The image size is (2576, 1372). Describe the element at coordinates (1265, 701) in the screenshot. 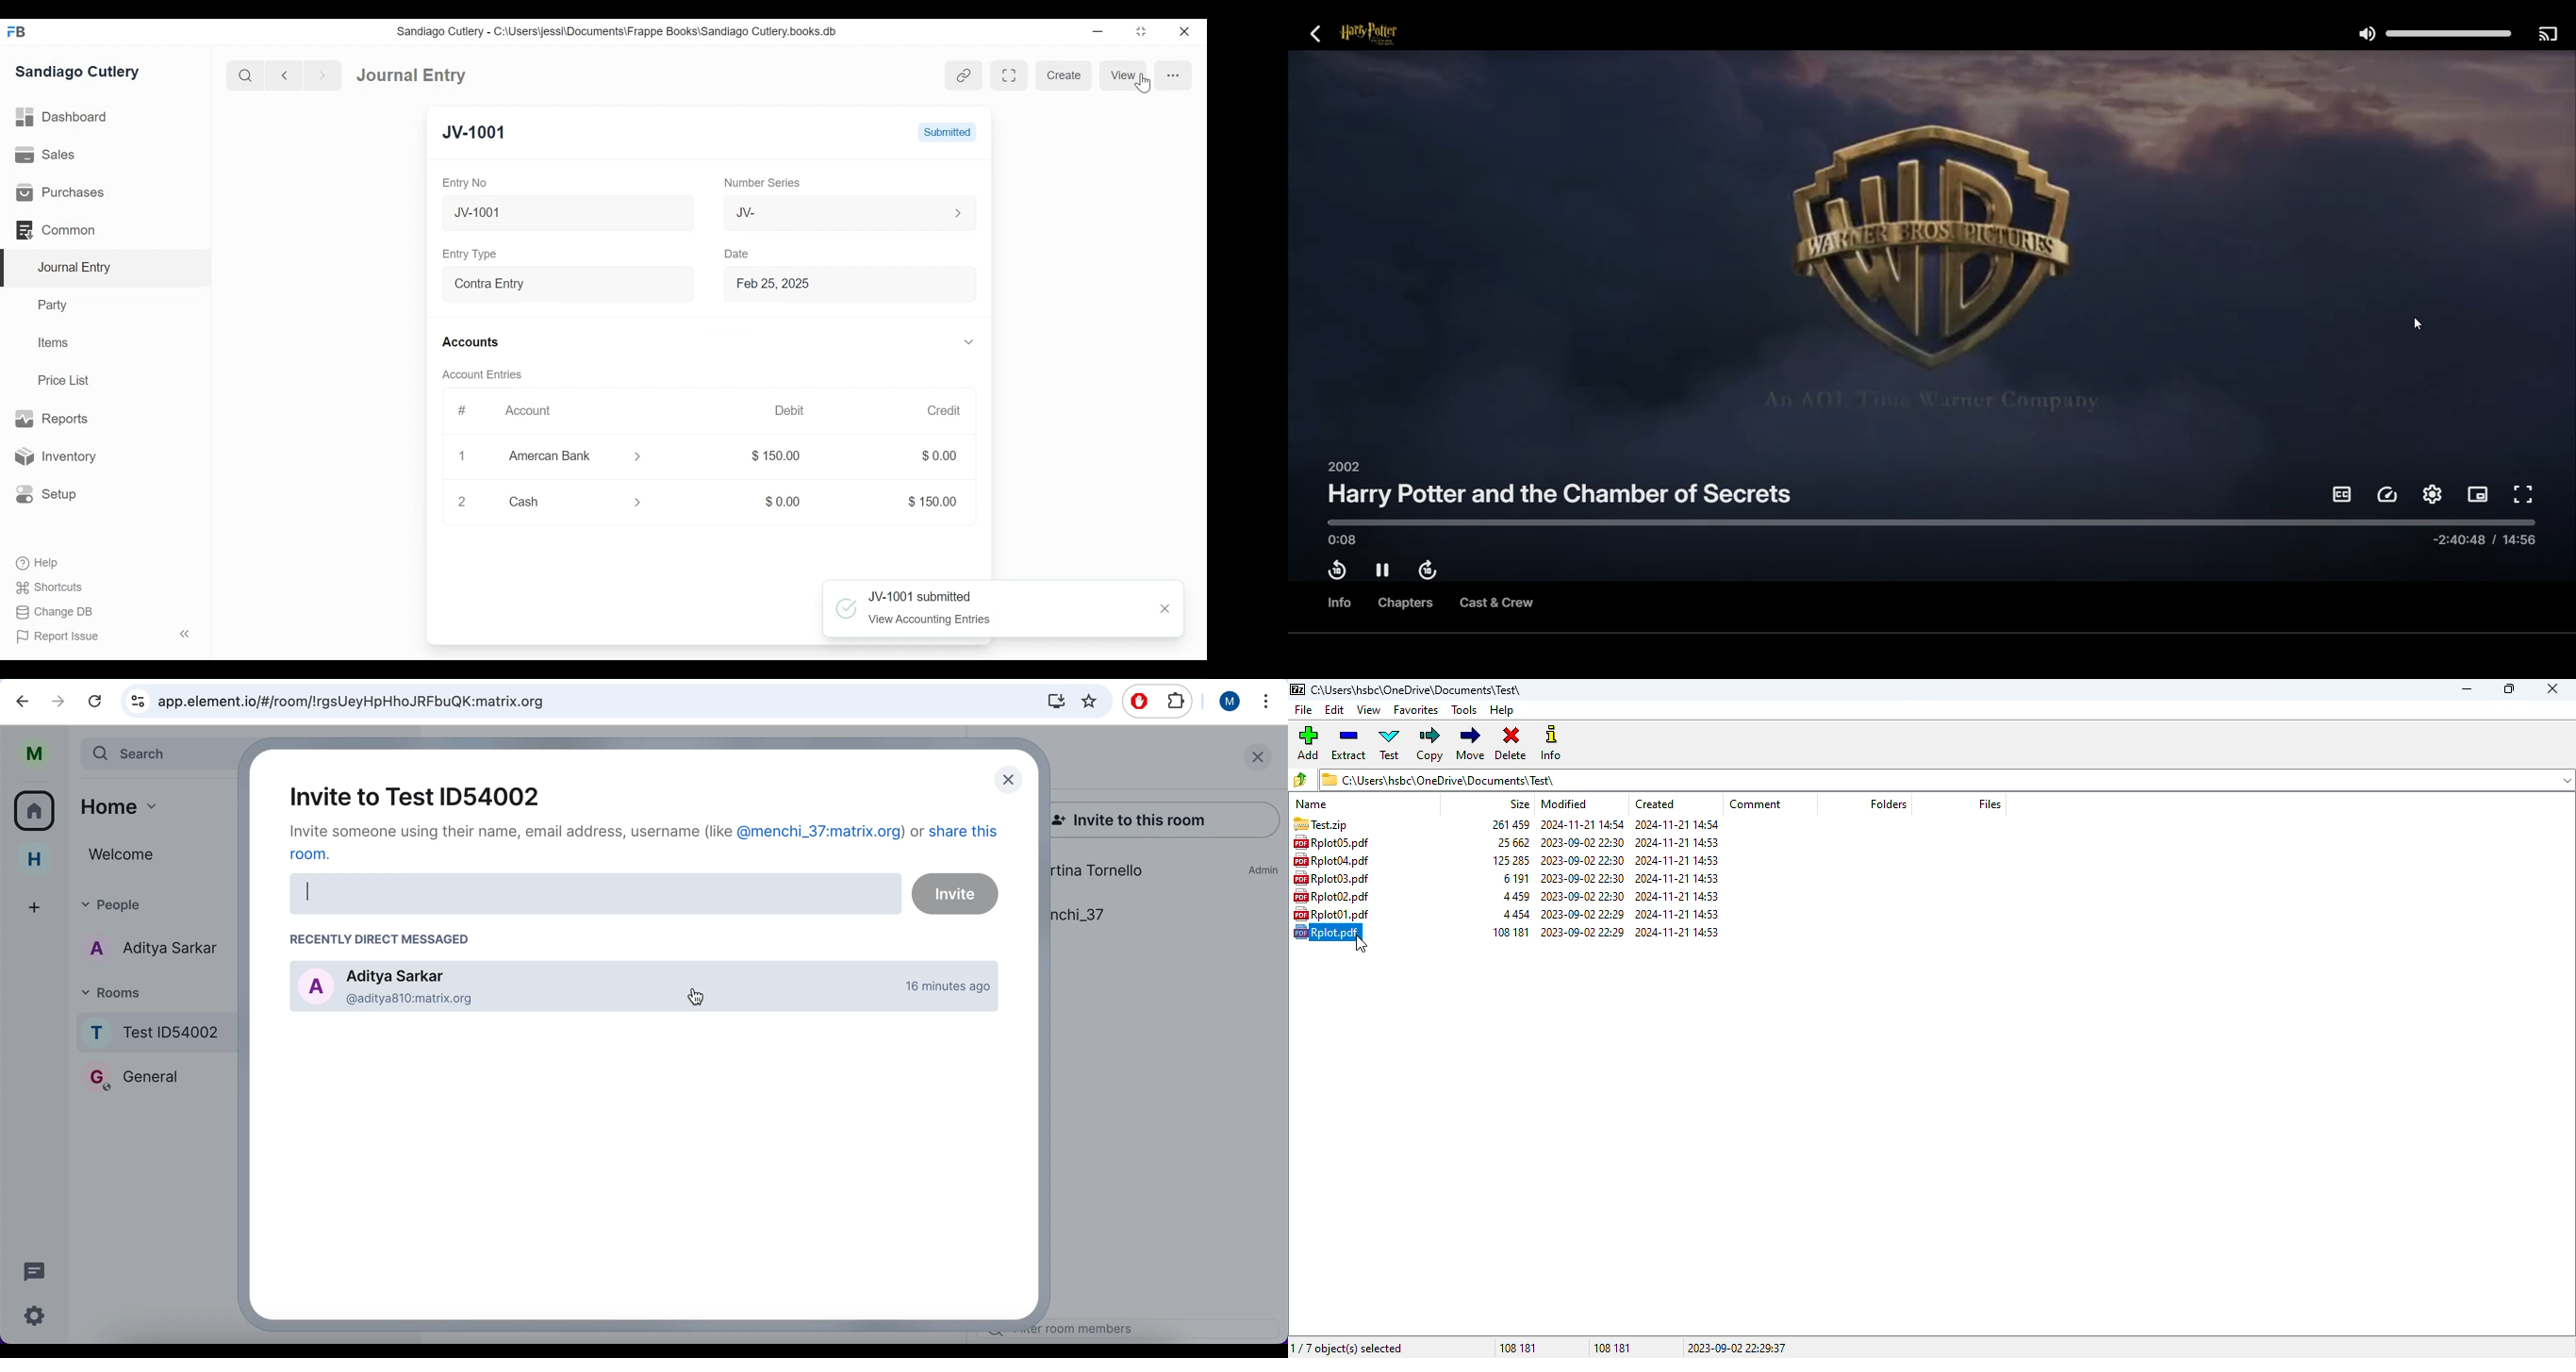

I see `options` at that location.